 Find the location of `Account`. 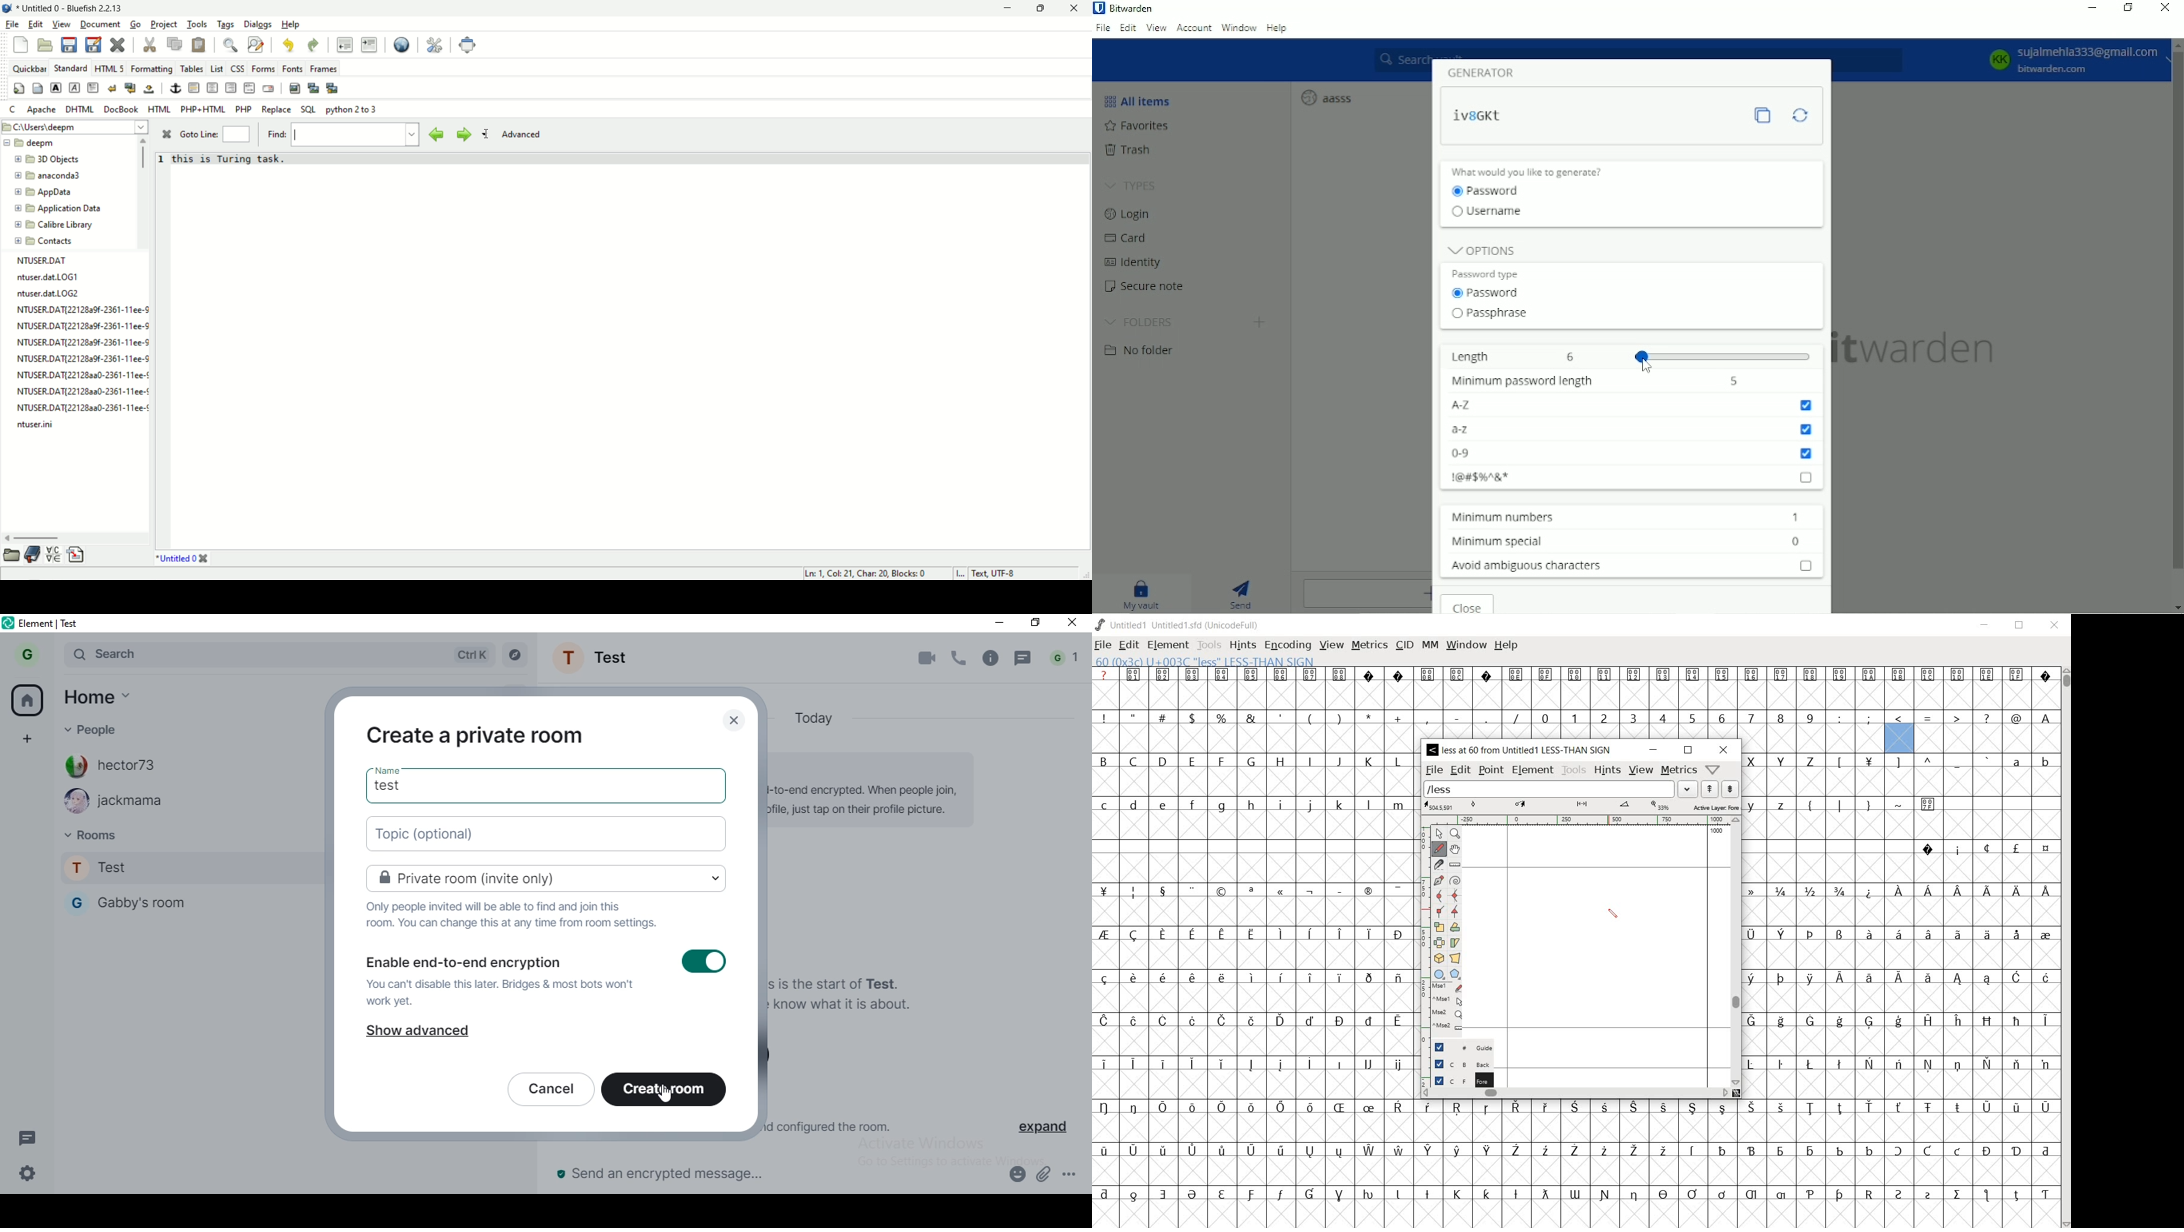

Account is located at coordinates (2070, 61).